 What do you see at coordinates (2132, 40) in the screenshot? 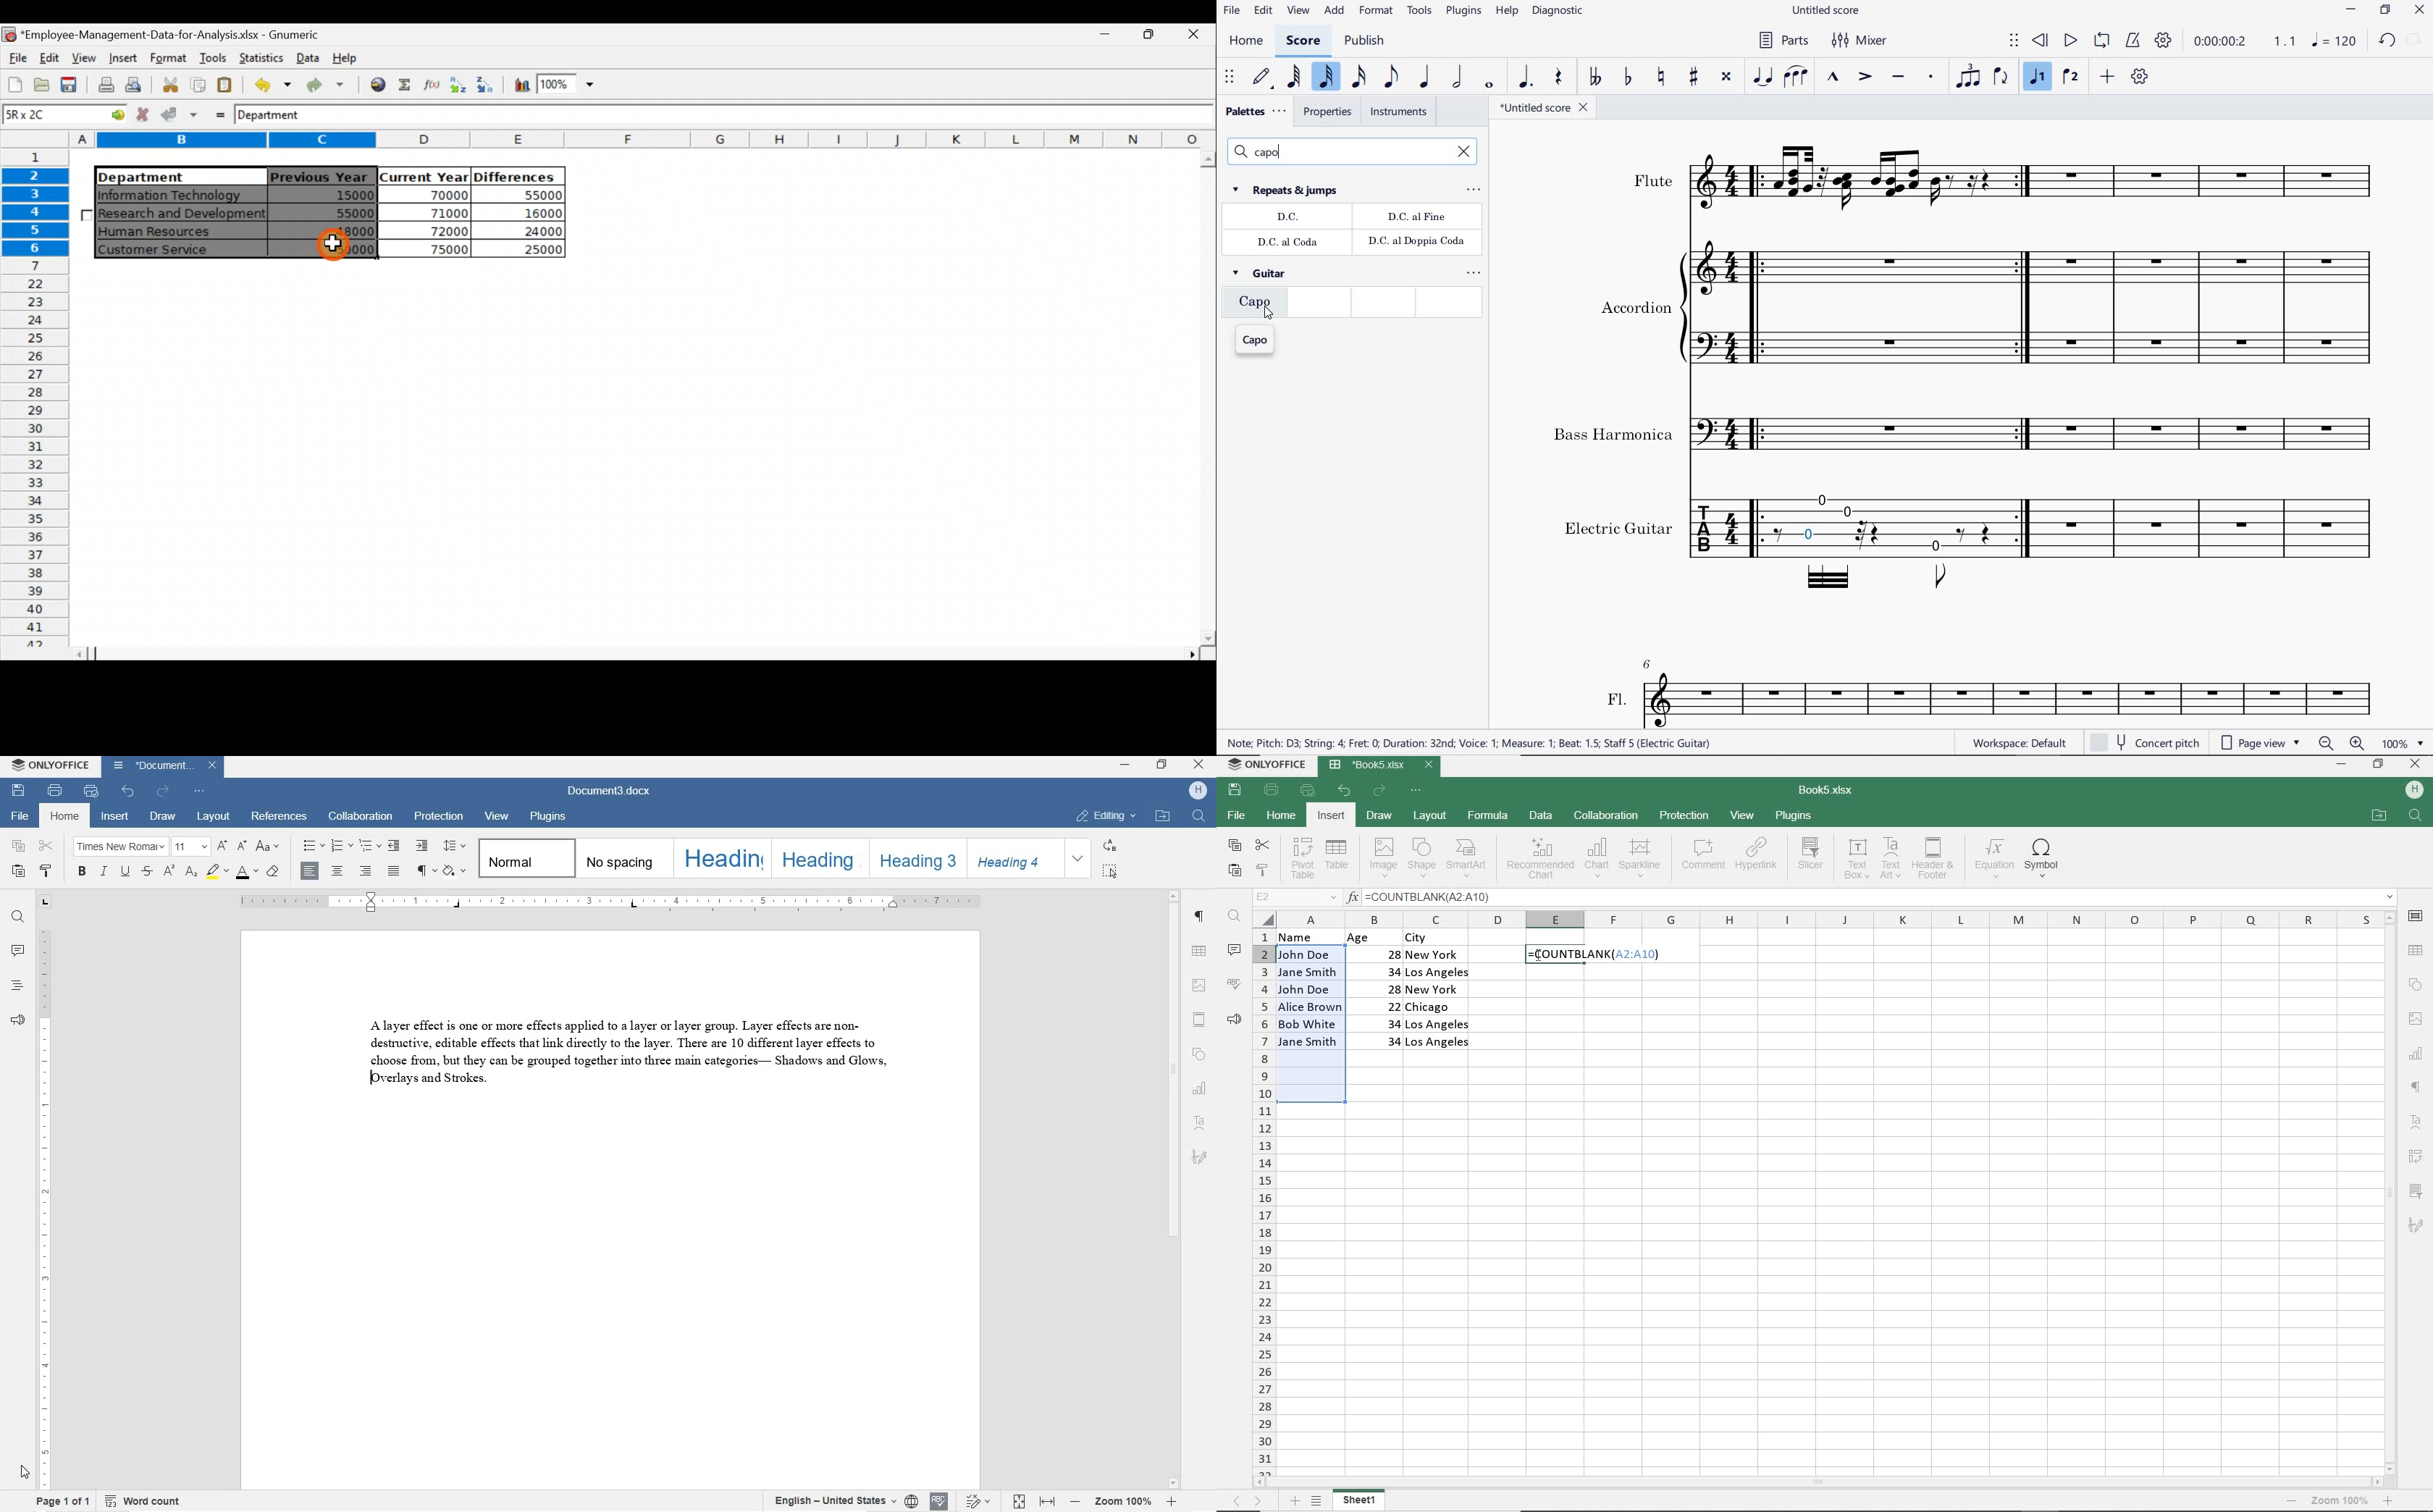
I see `metronome` at bounding box center [2132, 40].